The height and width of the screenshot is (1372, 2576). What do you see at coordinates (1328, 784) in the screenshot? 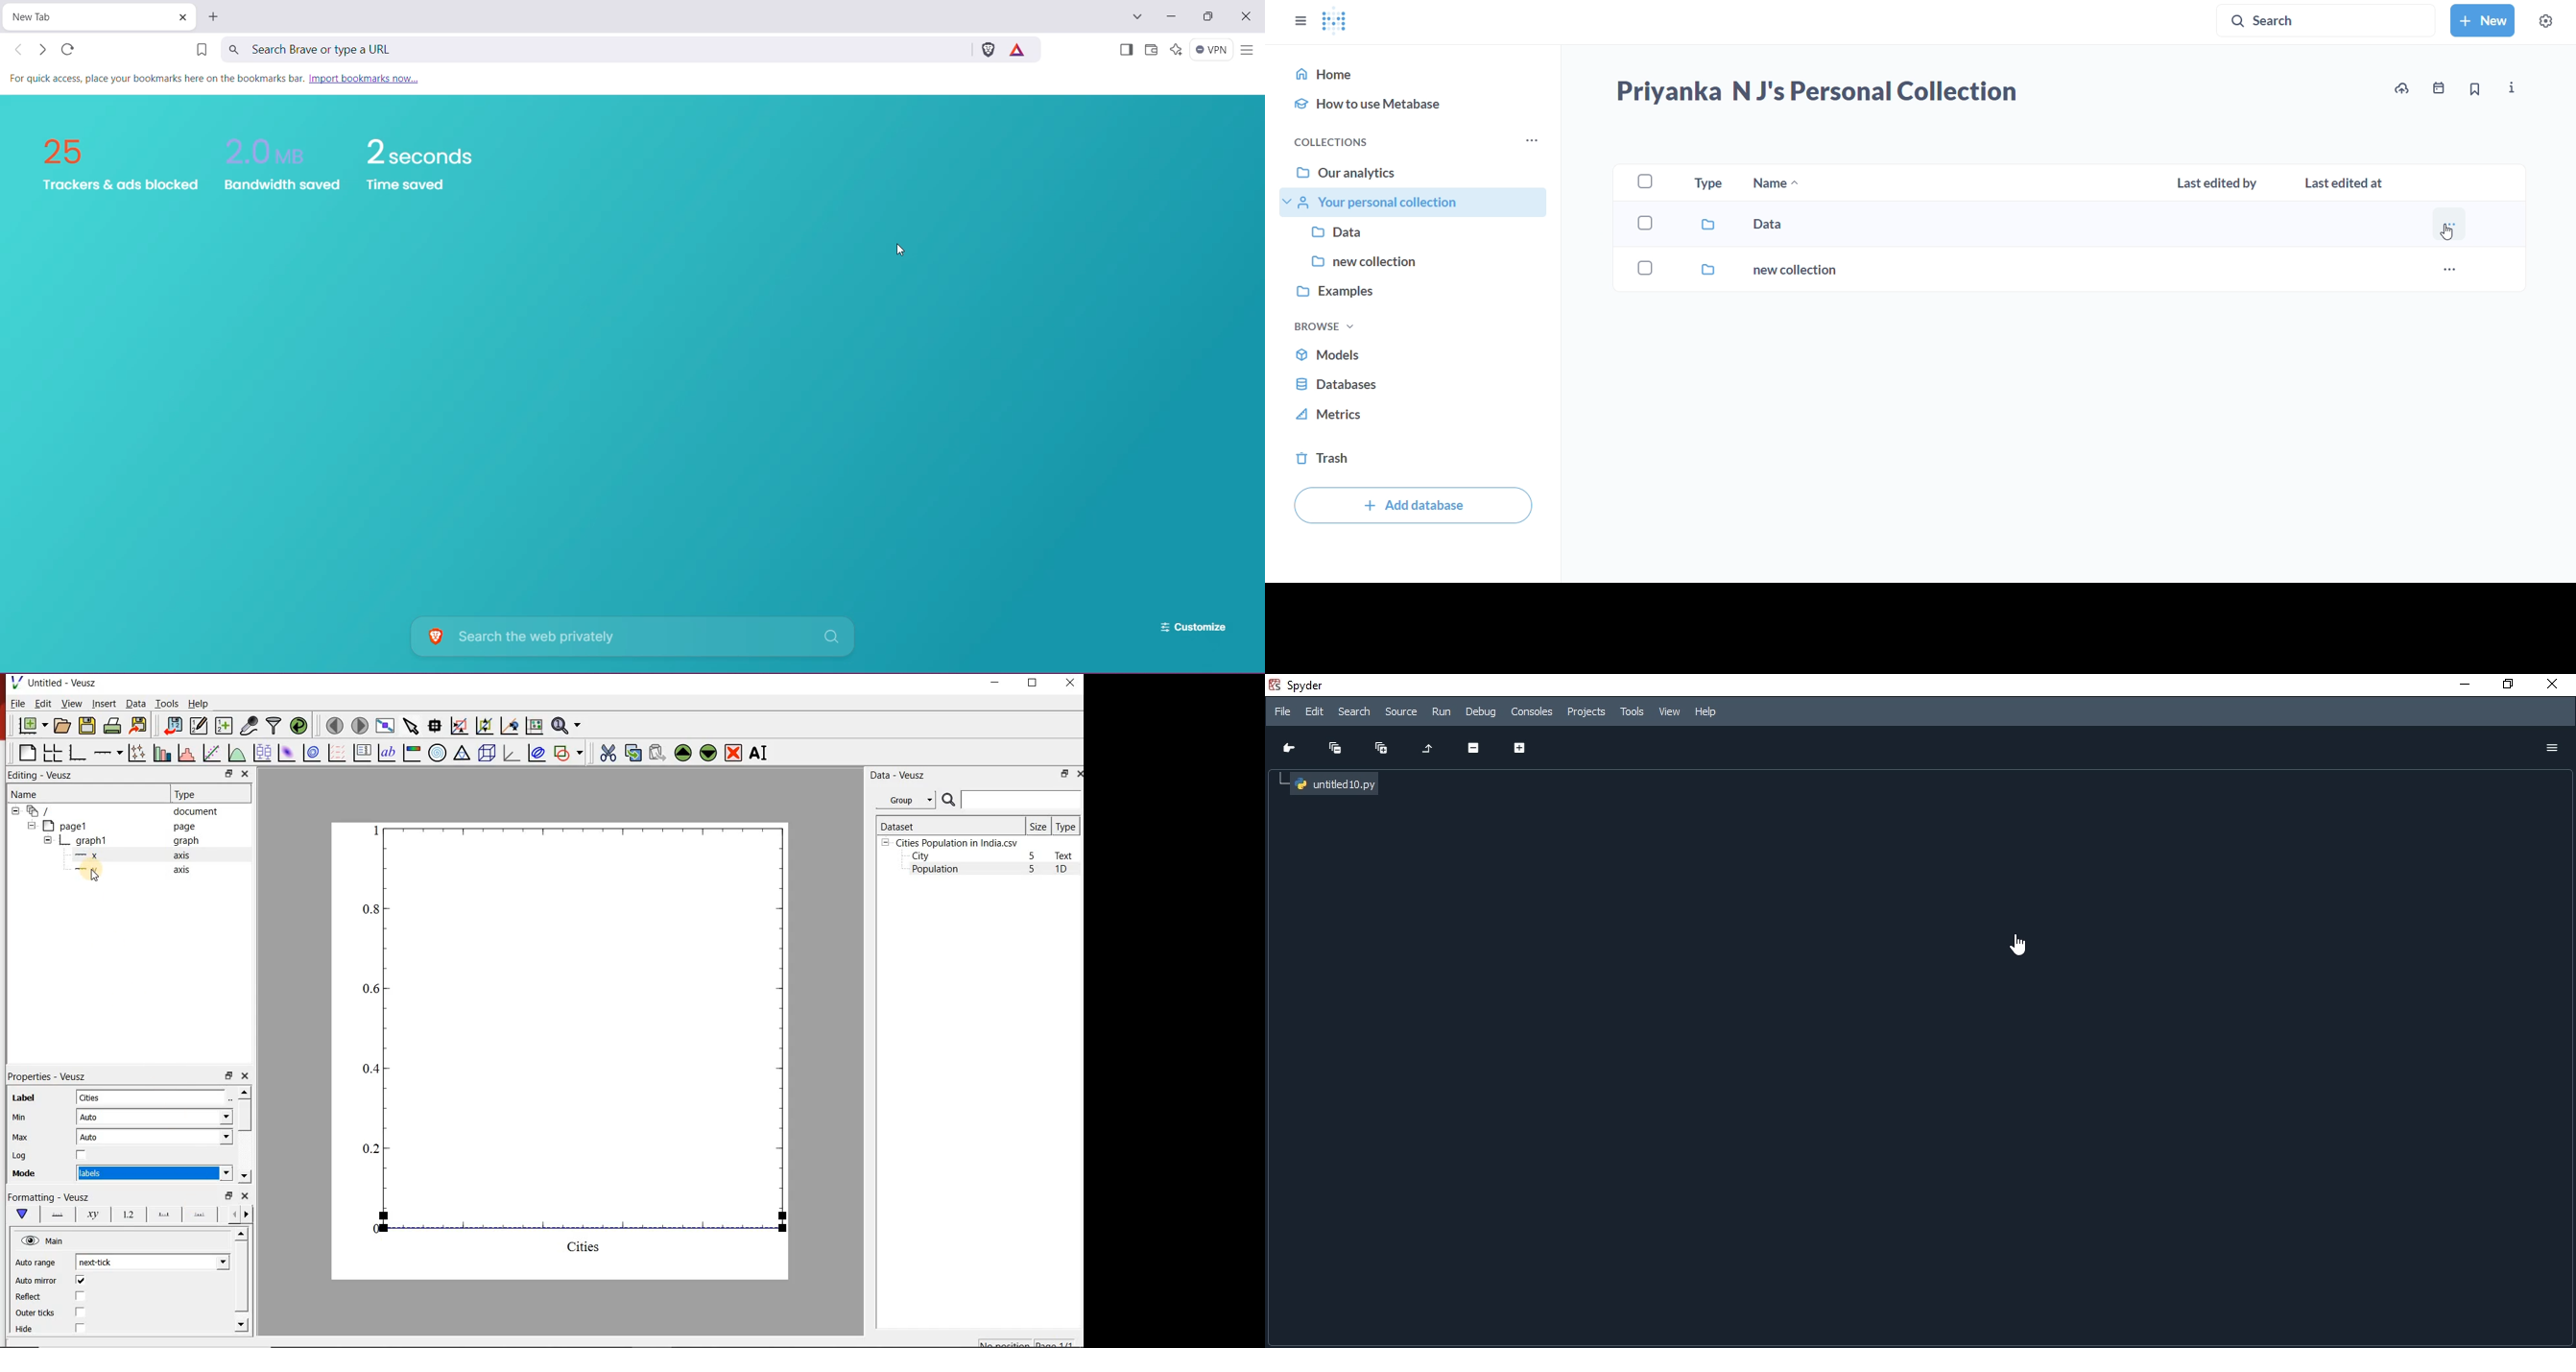
I see `untitled10.py` at bounding box center [1328, 784].